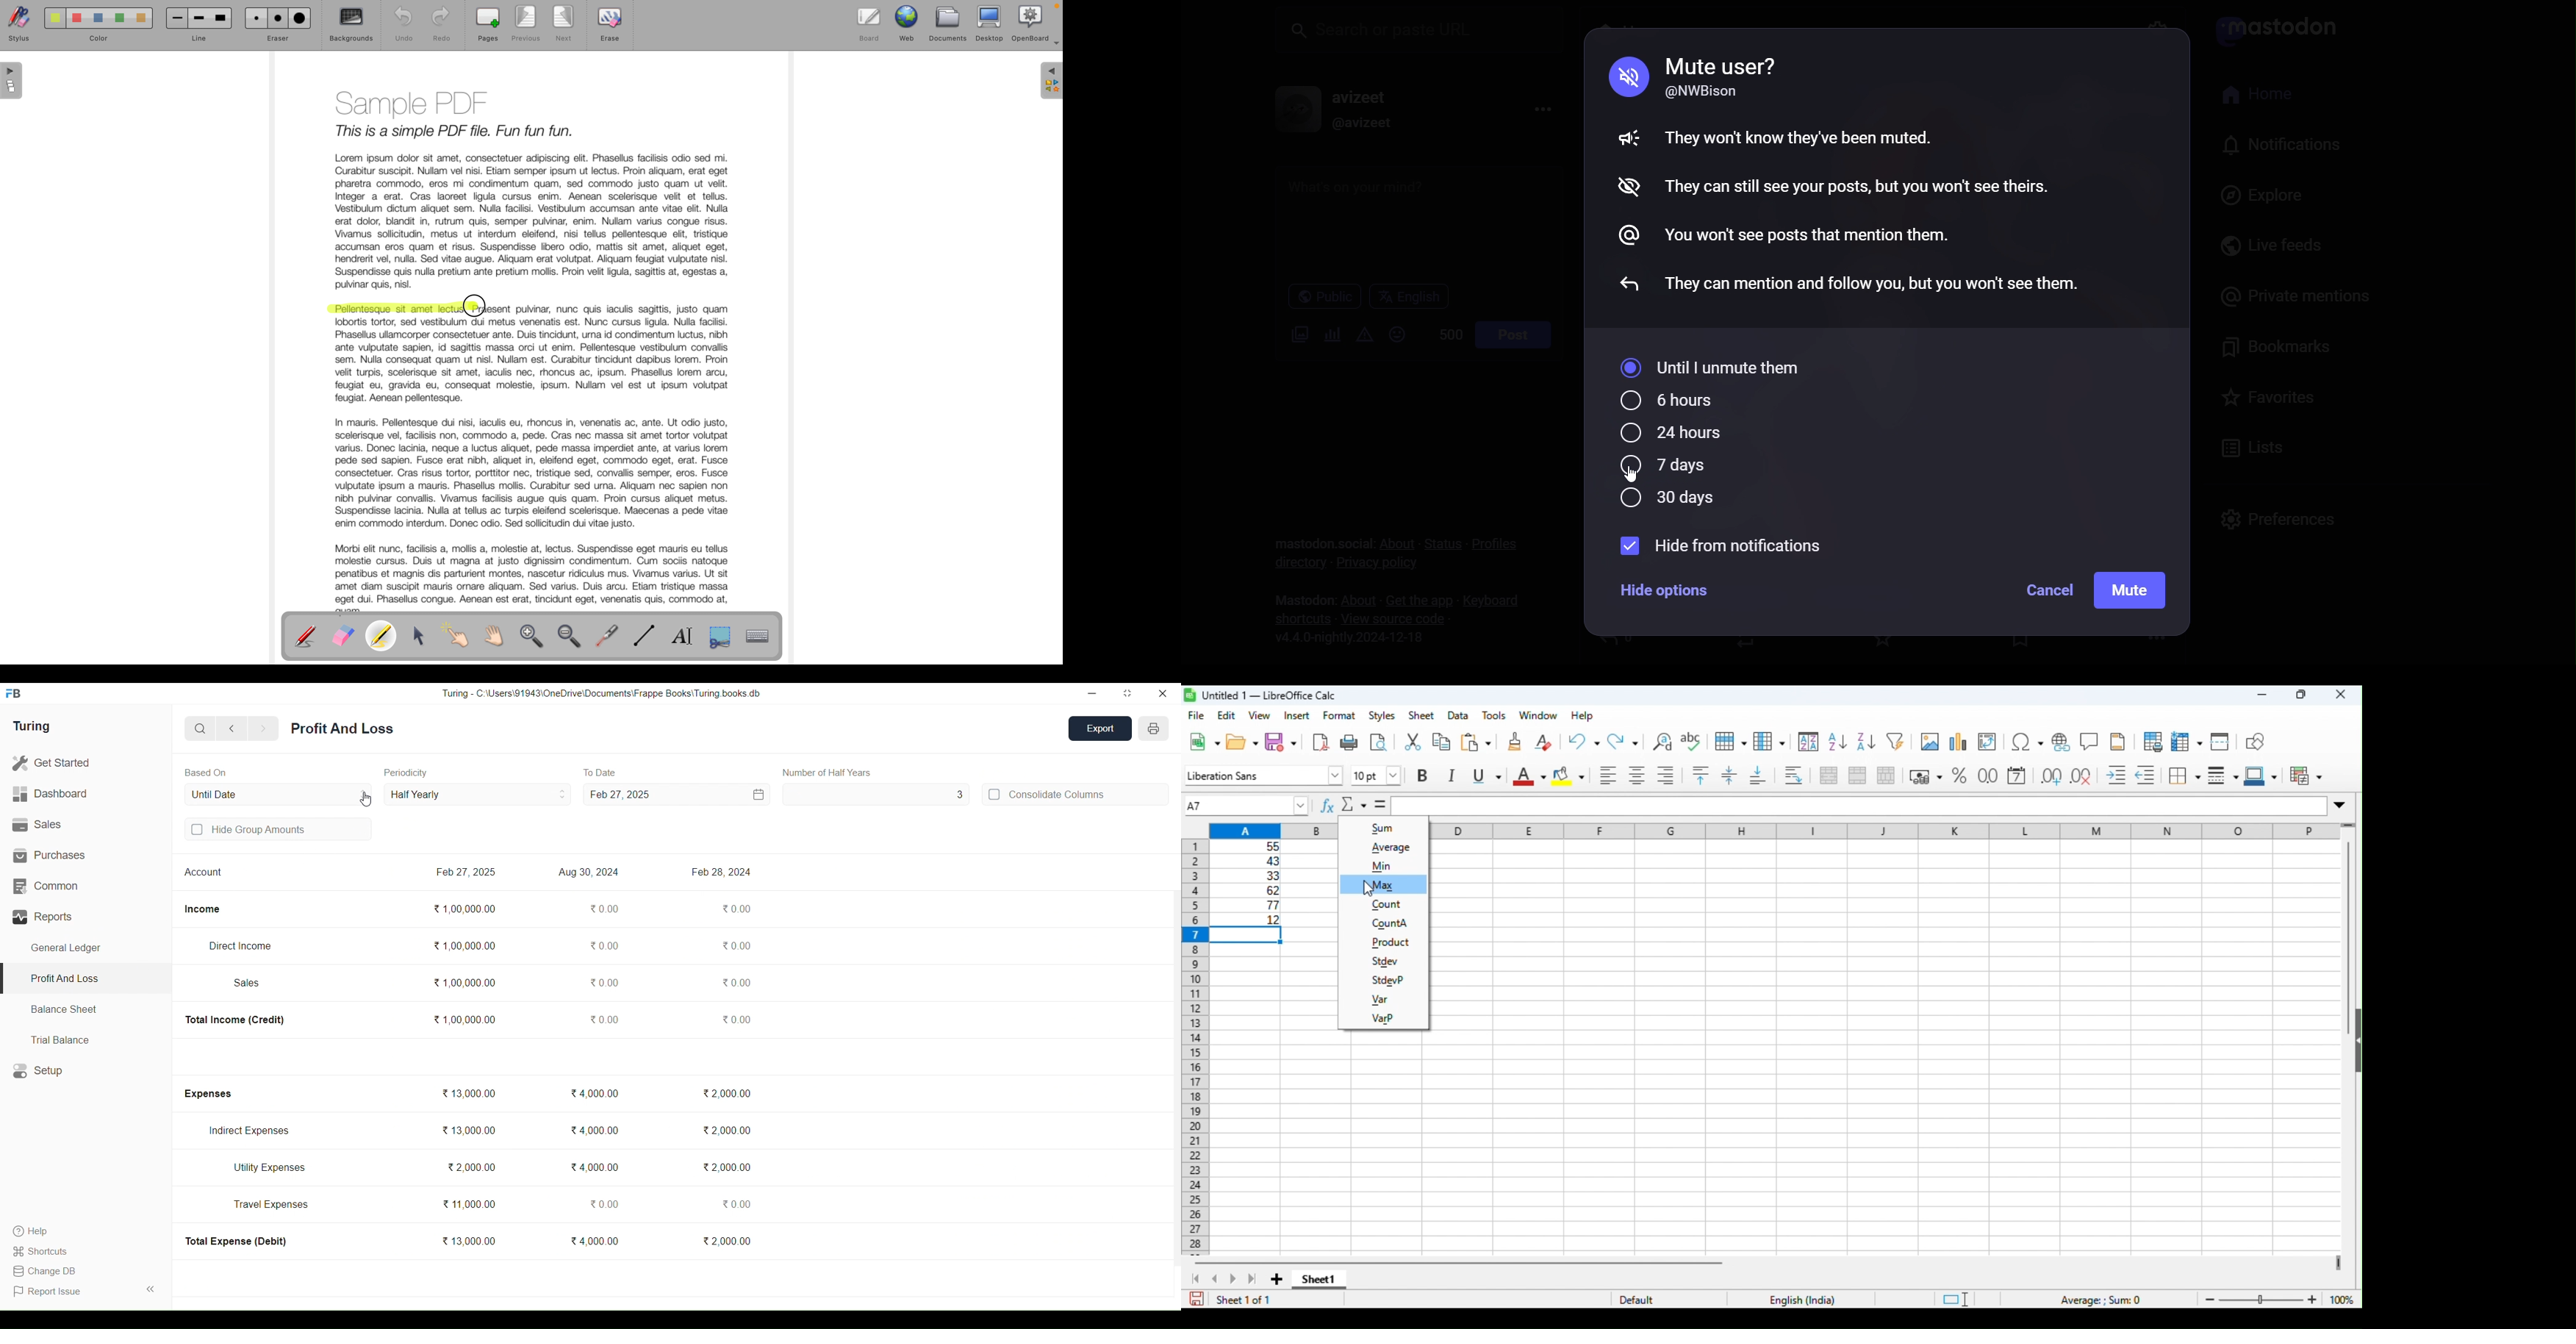  What do you see at coordinates (86, 825) in the screenshot?
I see `Sales` at bounding box center [86, 825].